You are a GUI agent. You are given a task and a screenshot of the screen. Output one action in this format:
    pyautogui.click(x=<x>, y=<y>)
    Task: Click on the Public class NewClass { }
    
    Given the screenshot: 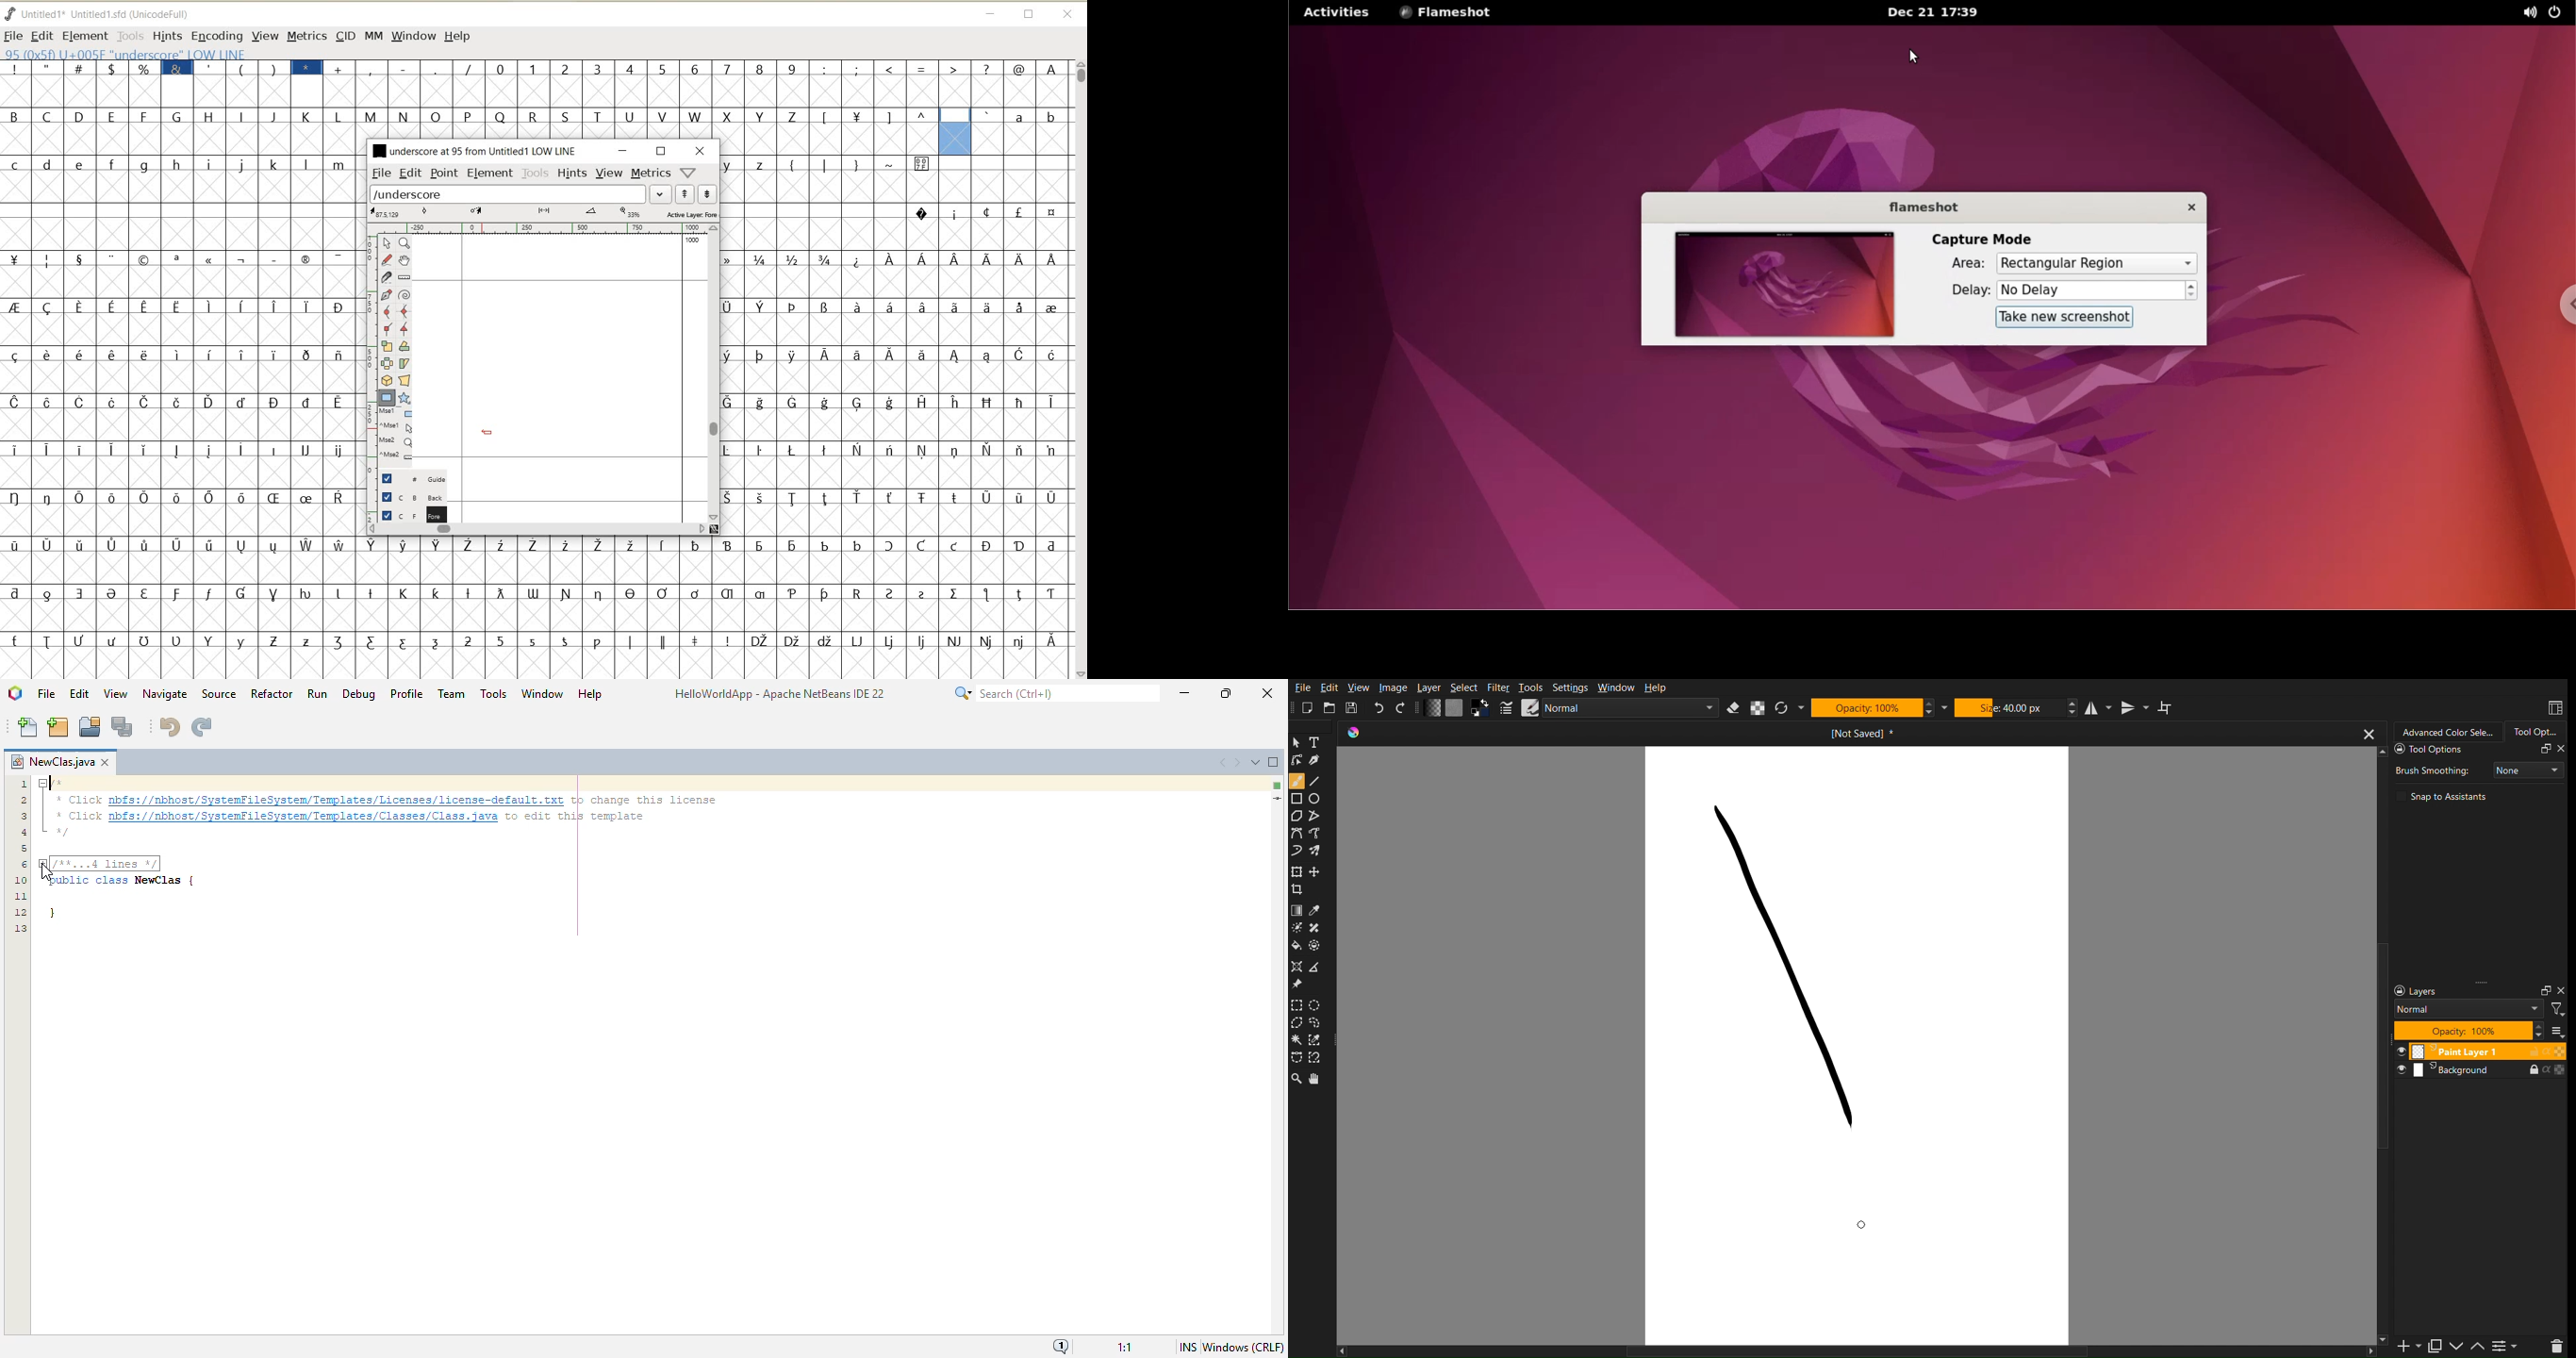 What is the action you would take?
    pyautogui.click(x=133, y=902)
    